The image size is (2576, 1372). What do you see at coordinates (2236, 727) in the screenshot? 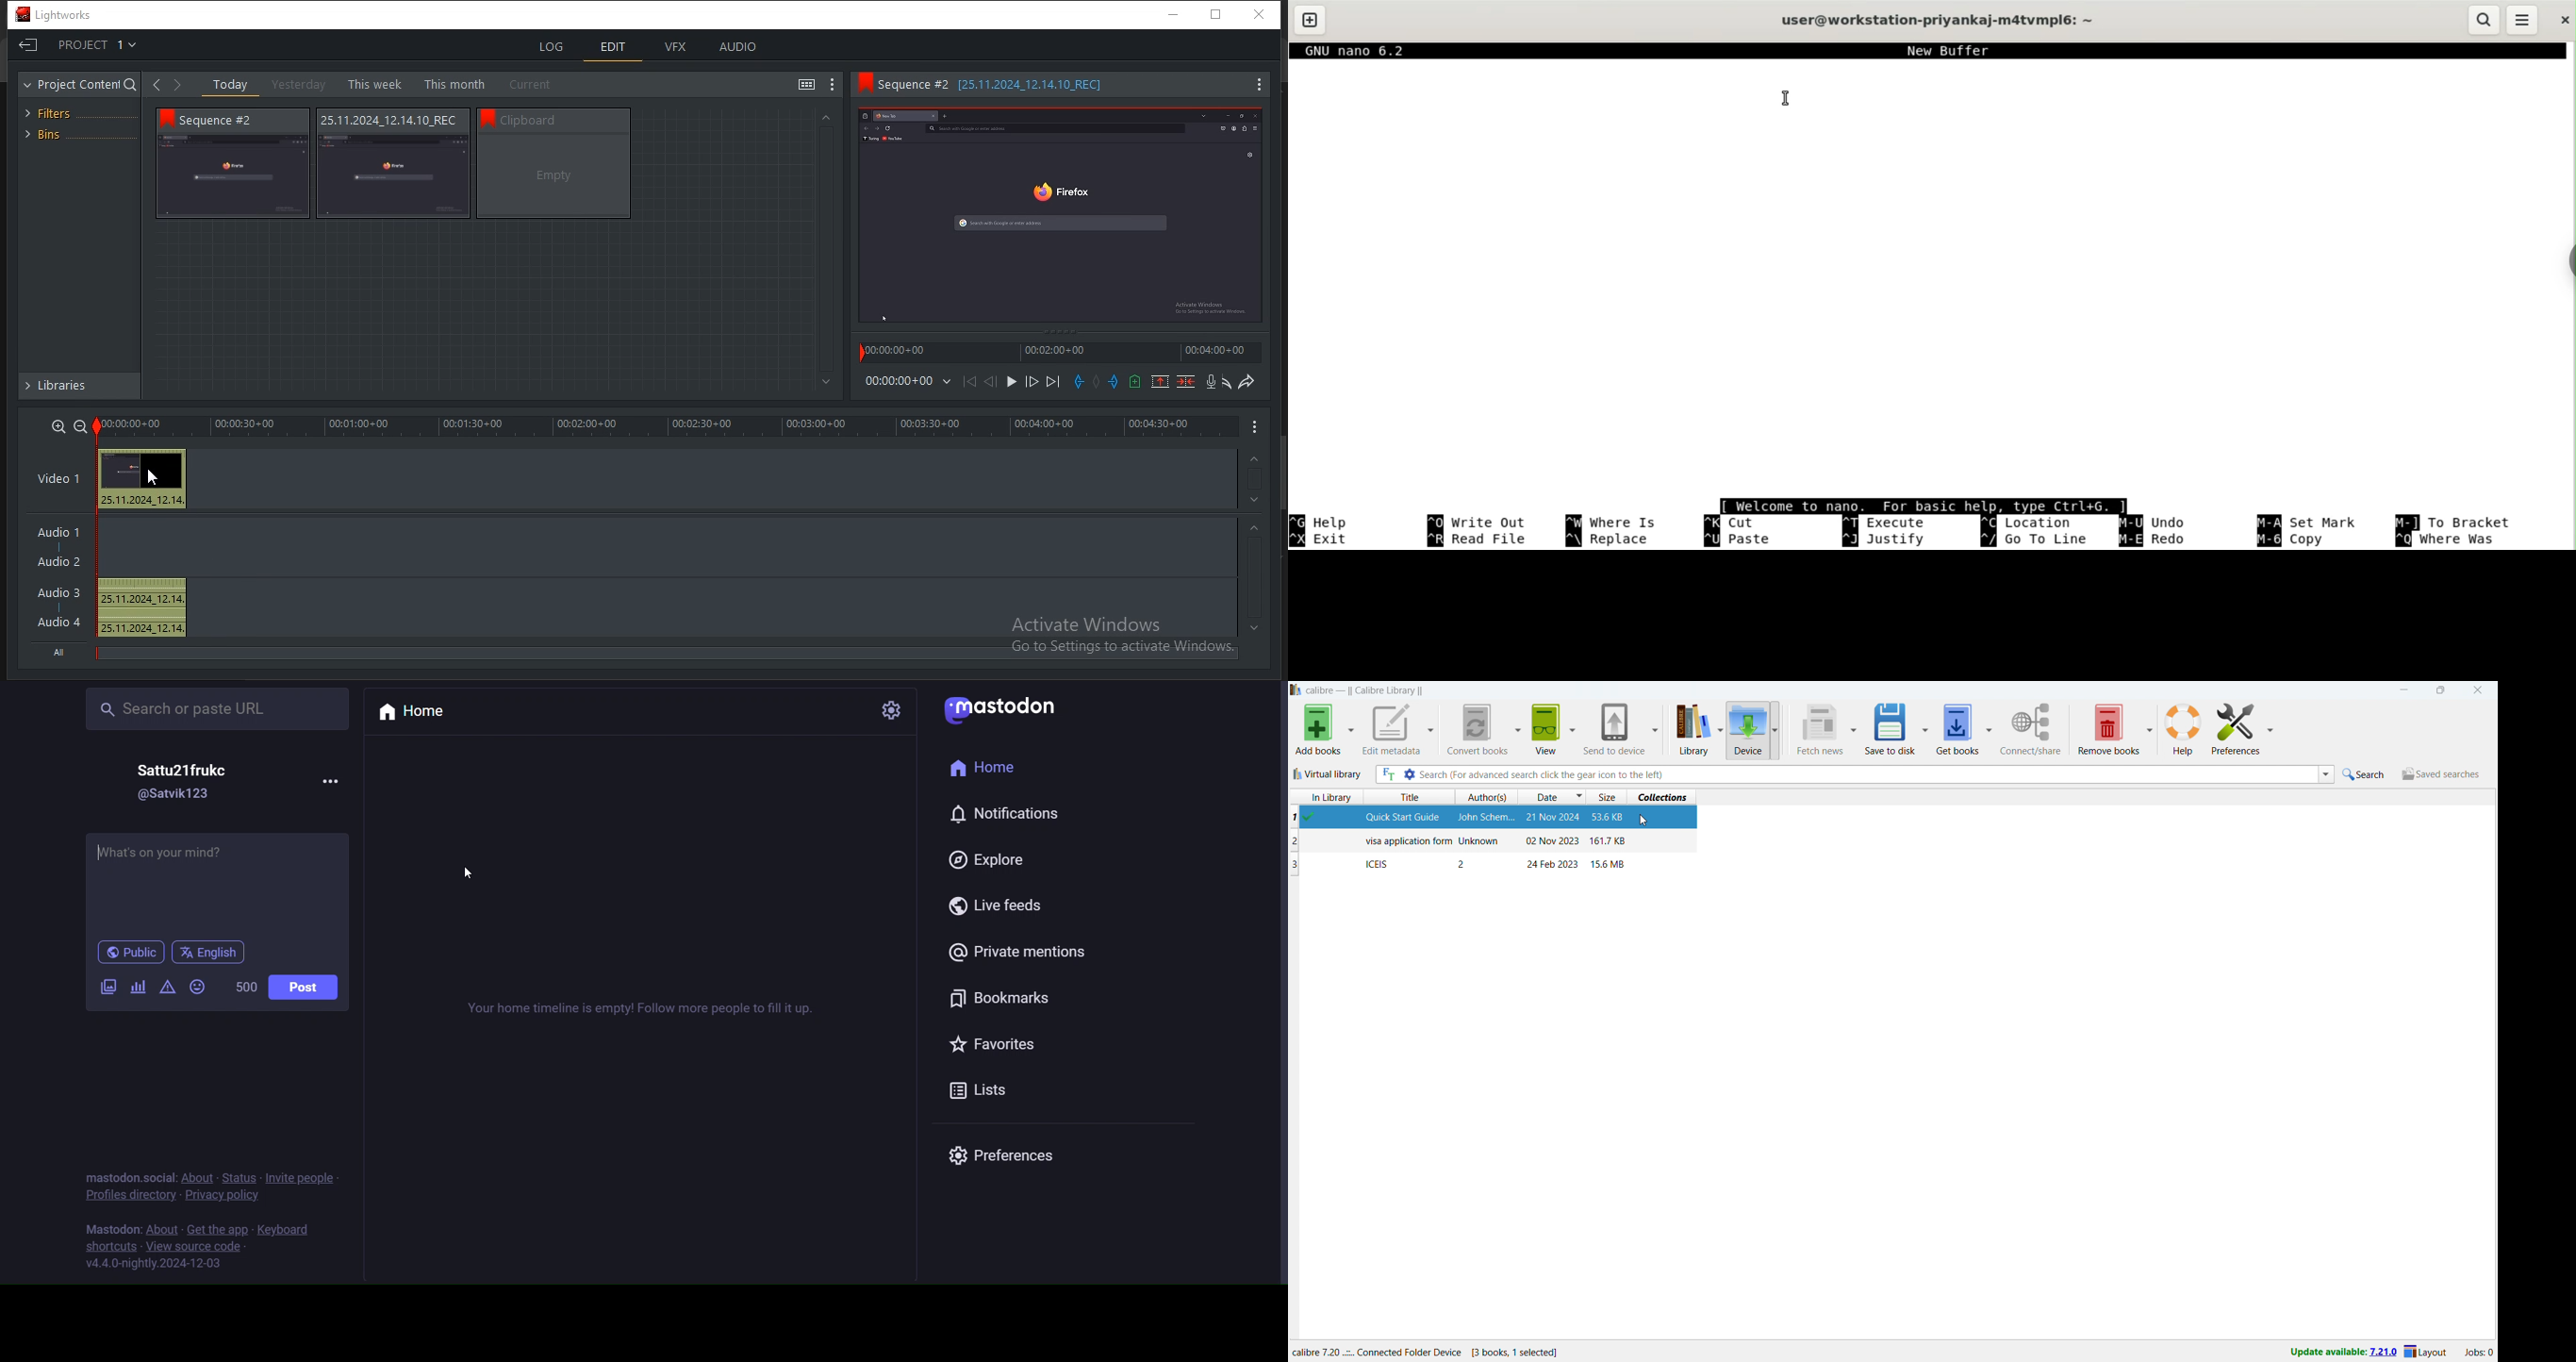
I see `preferences` at bounding box center [2236, 727].